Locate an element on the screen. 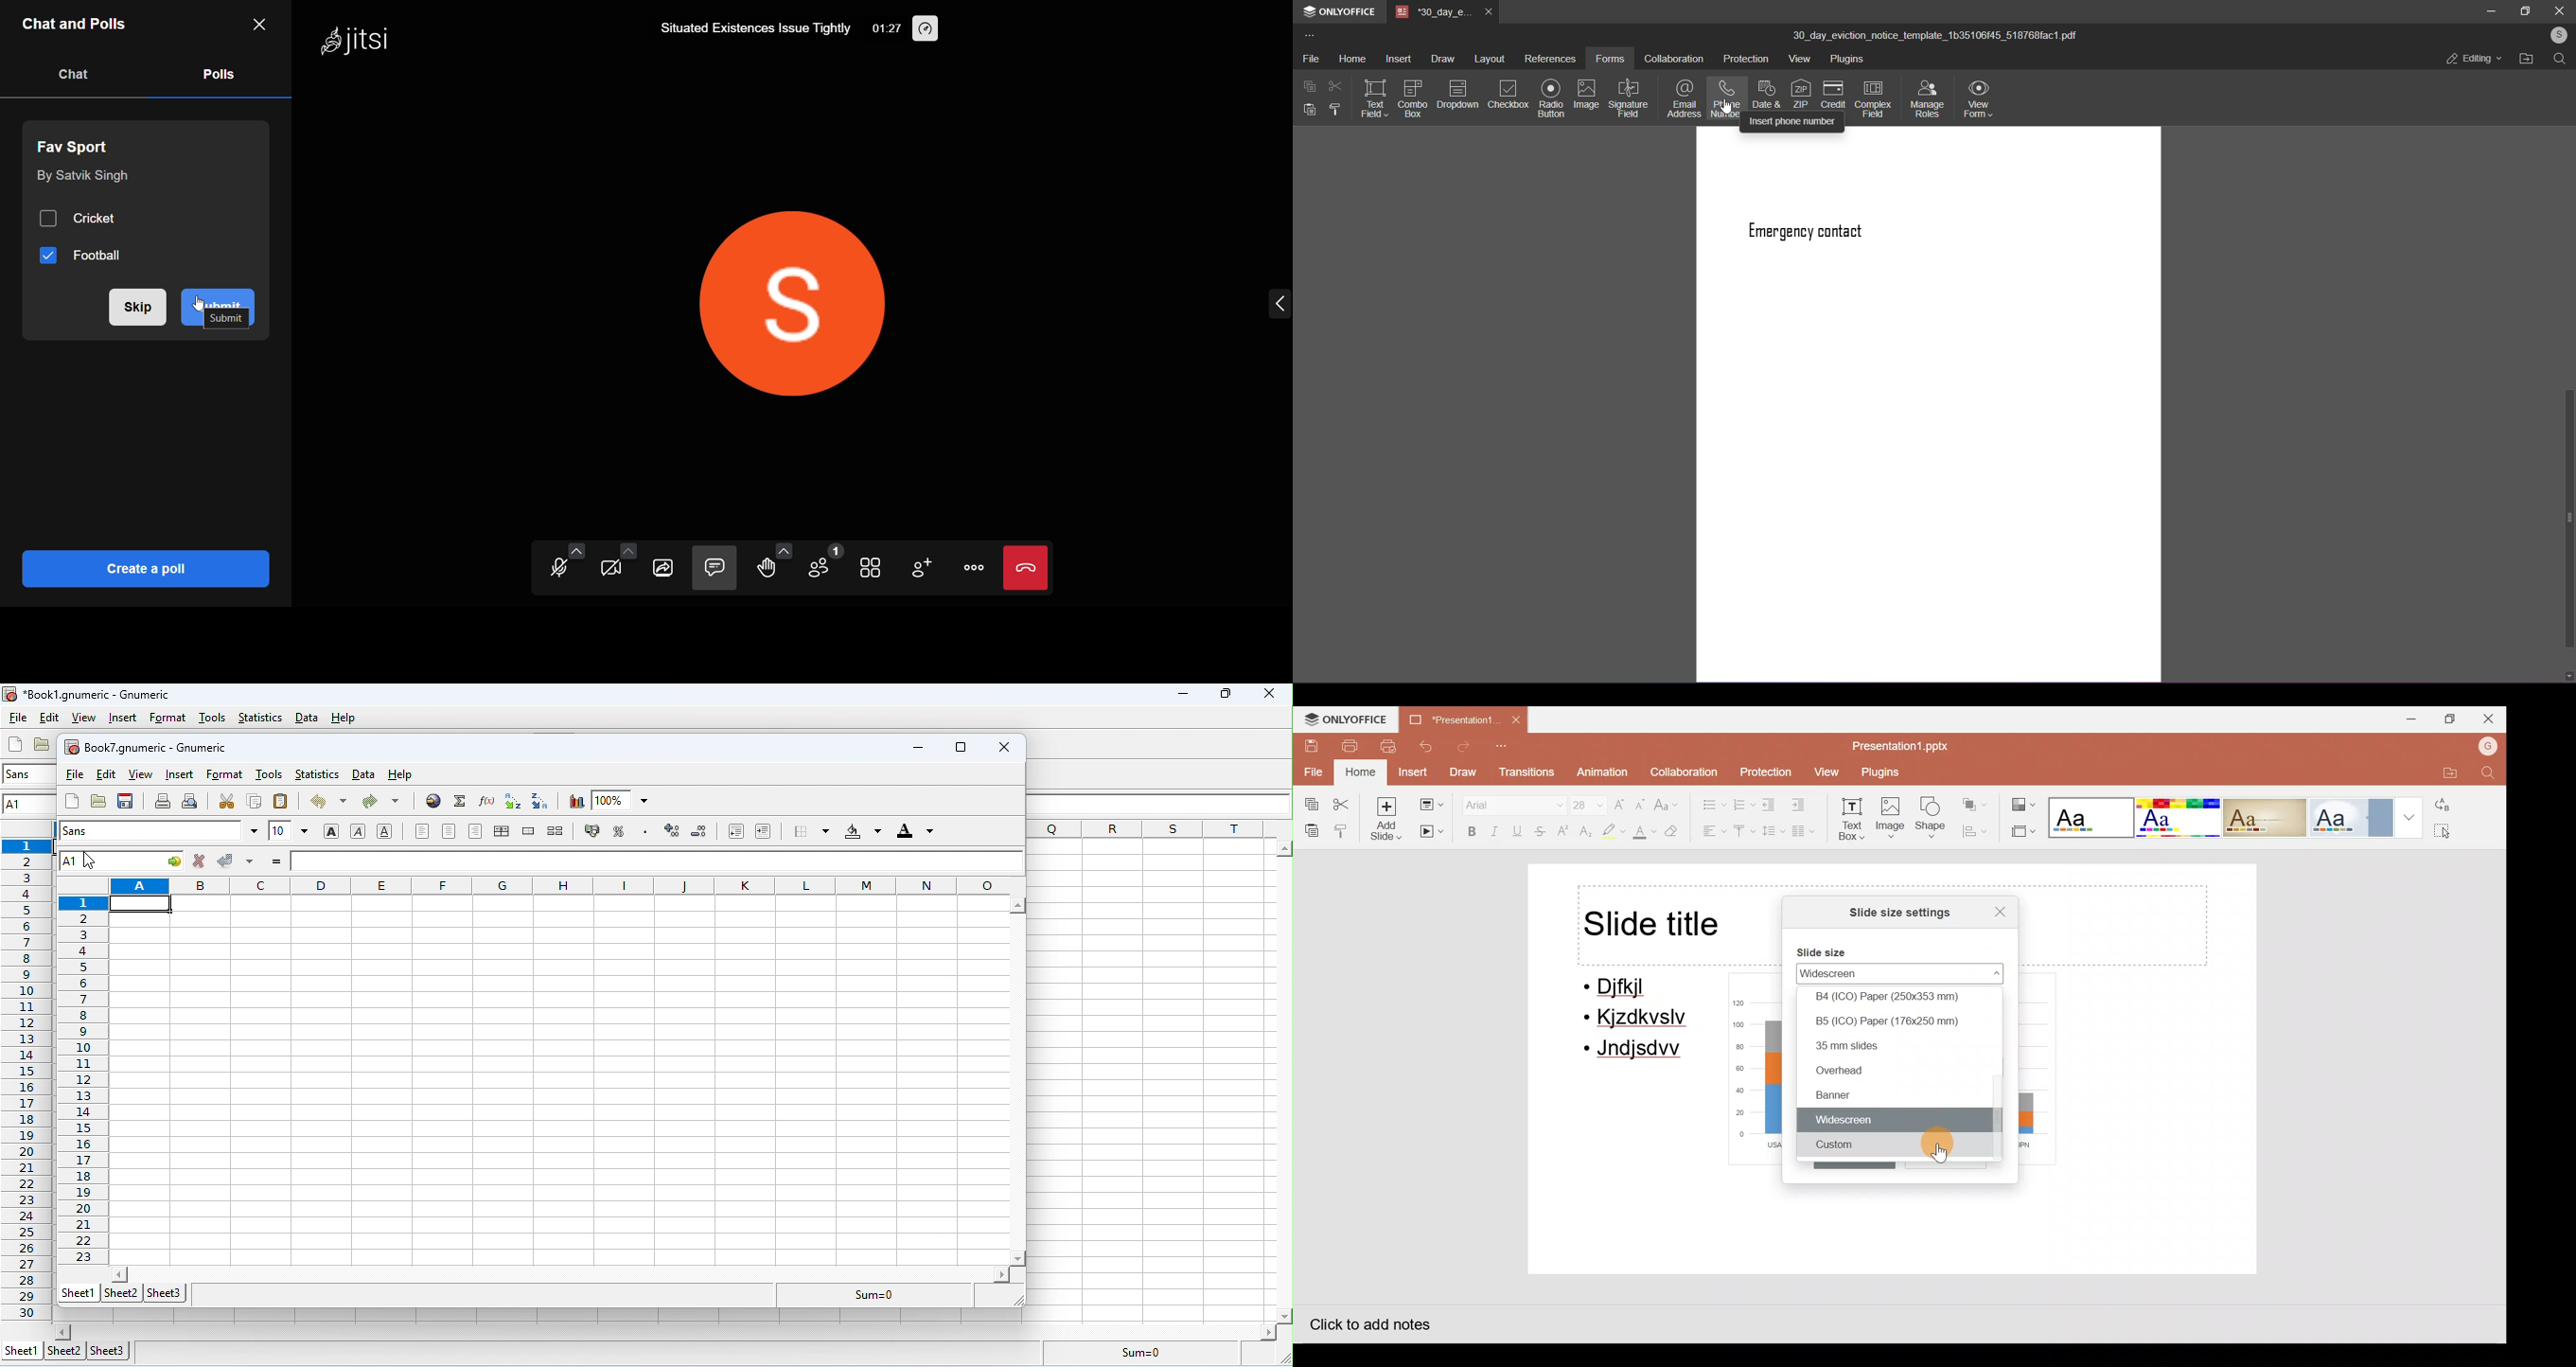 The width and height of the screenshot is (2576, 1372). more camera option is located at coordinates (626, 550).